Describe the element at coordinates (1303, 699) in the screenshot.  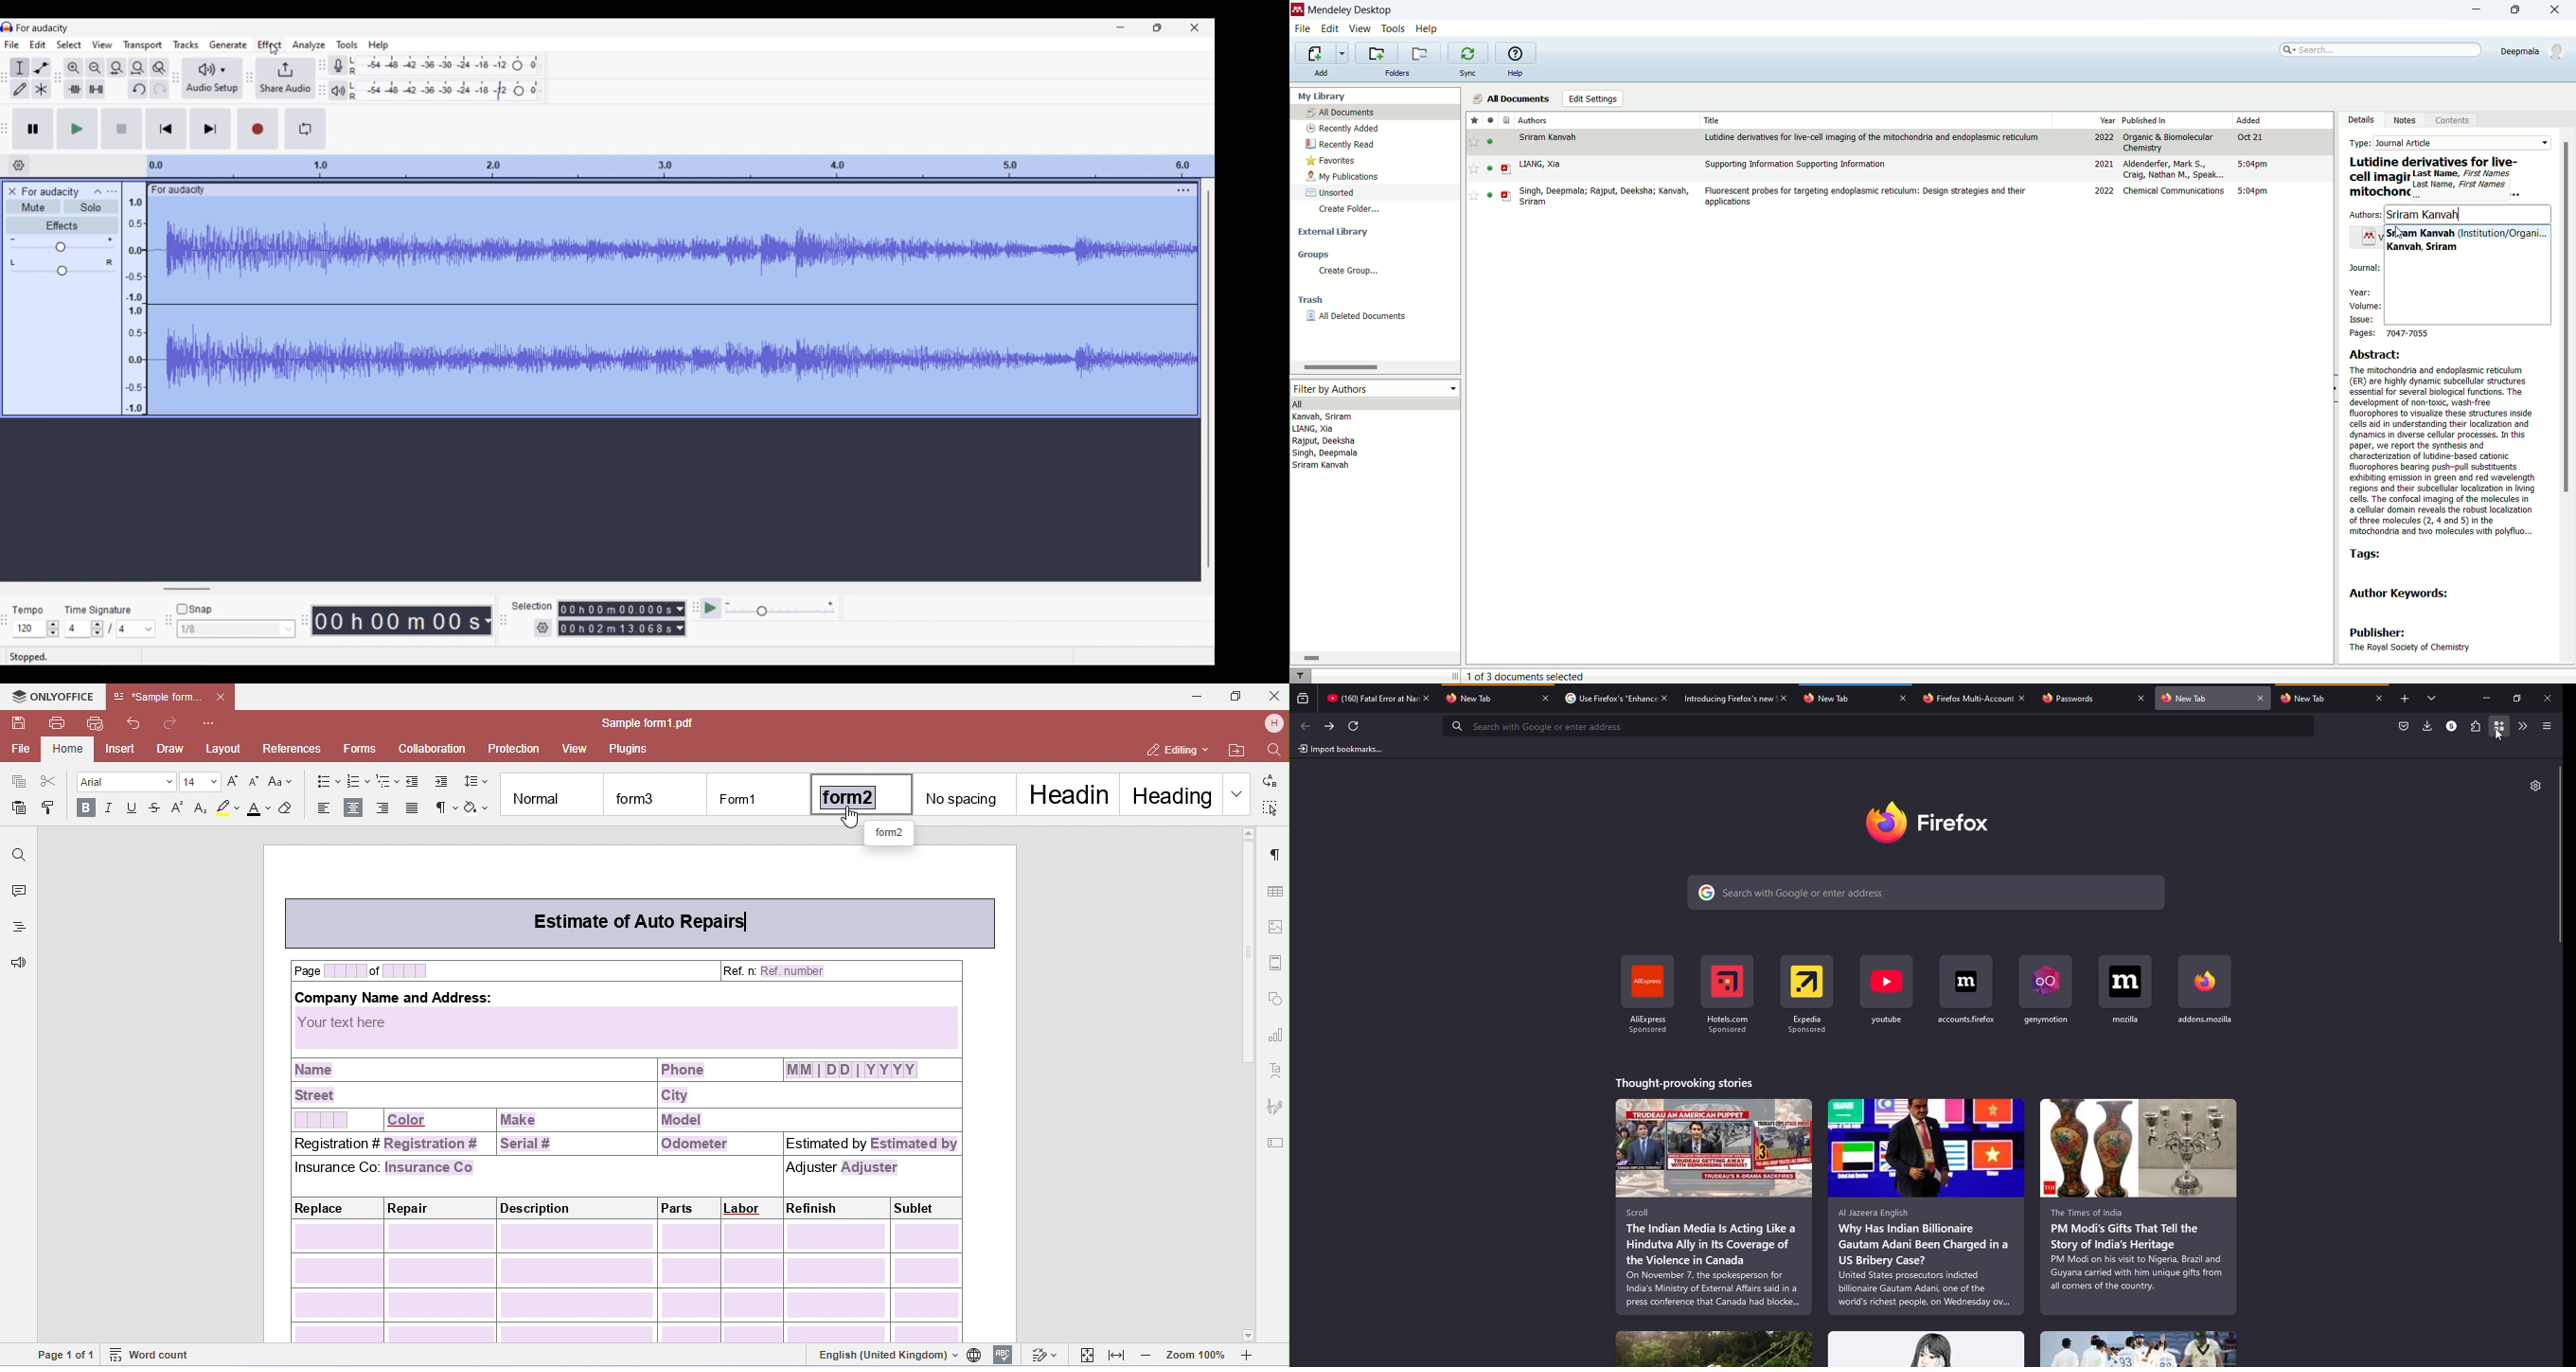
I see `view recent` at that location.